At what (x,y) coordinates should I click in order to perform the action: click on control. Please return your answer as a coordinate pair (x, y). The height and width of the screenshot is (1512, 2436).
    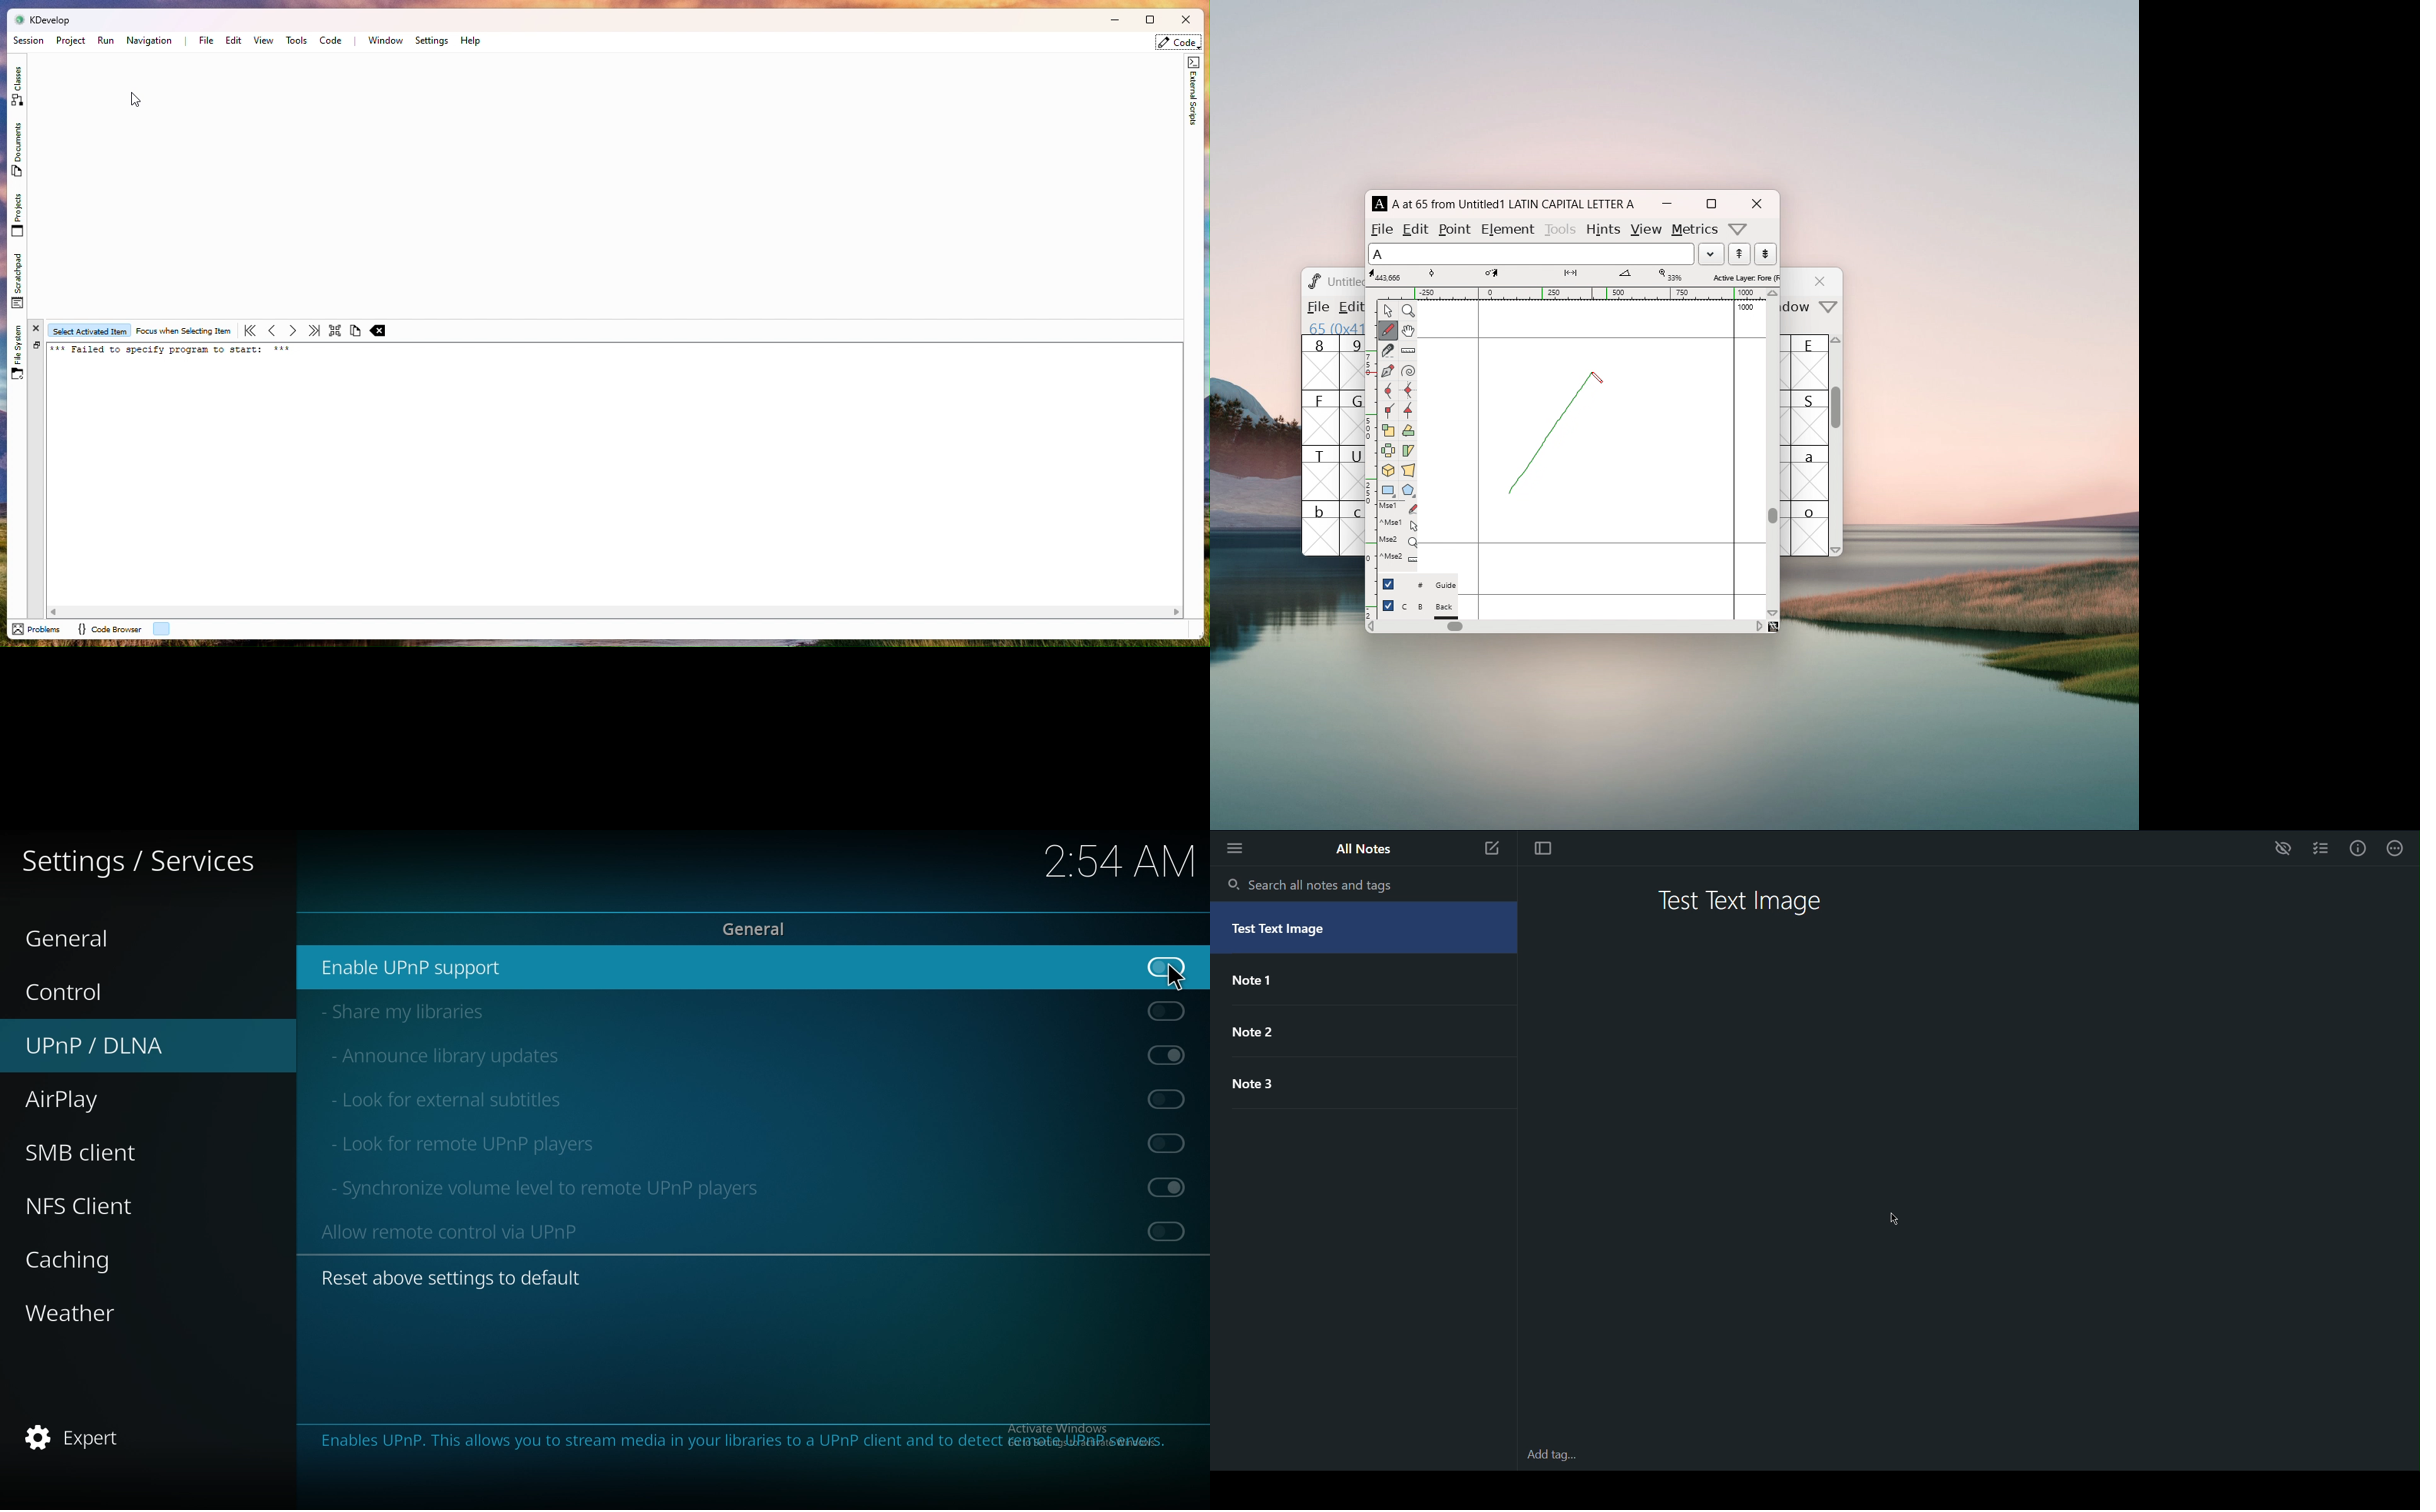
    Looking at the image, I should click on (96, 993).